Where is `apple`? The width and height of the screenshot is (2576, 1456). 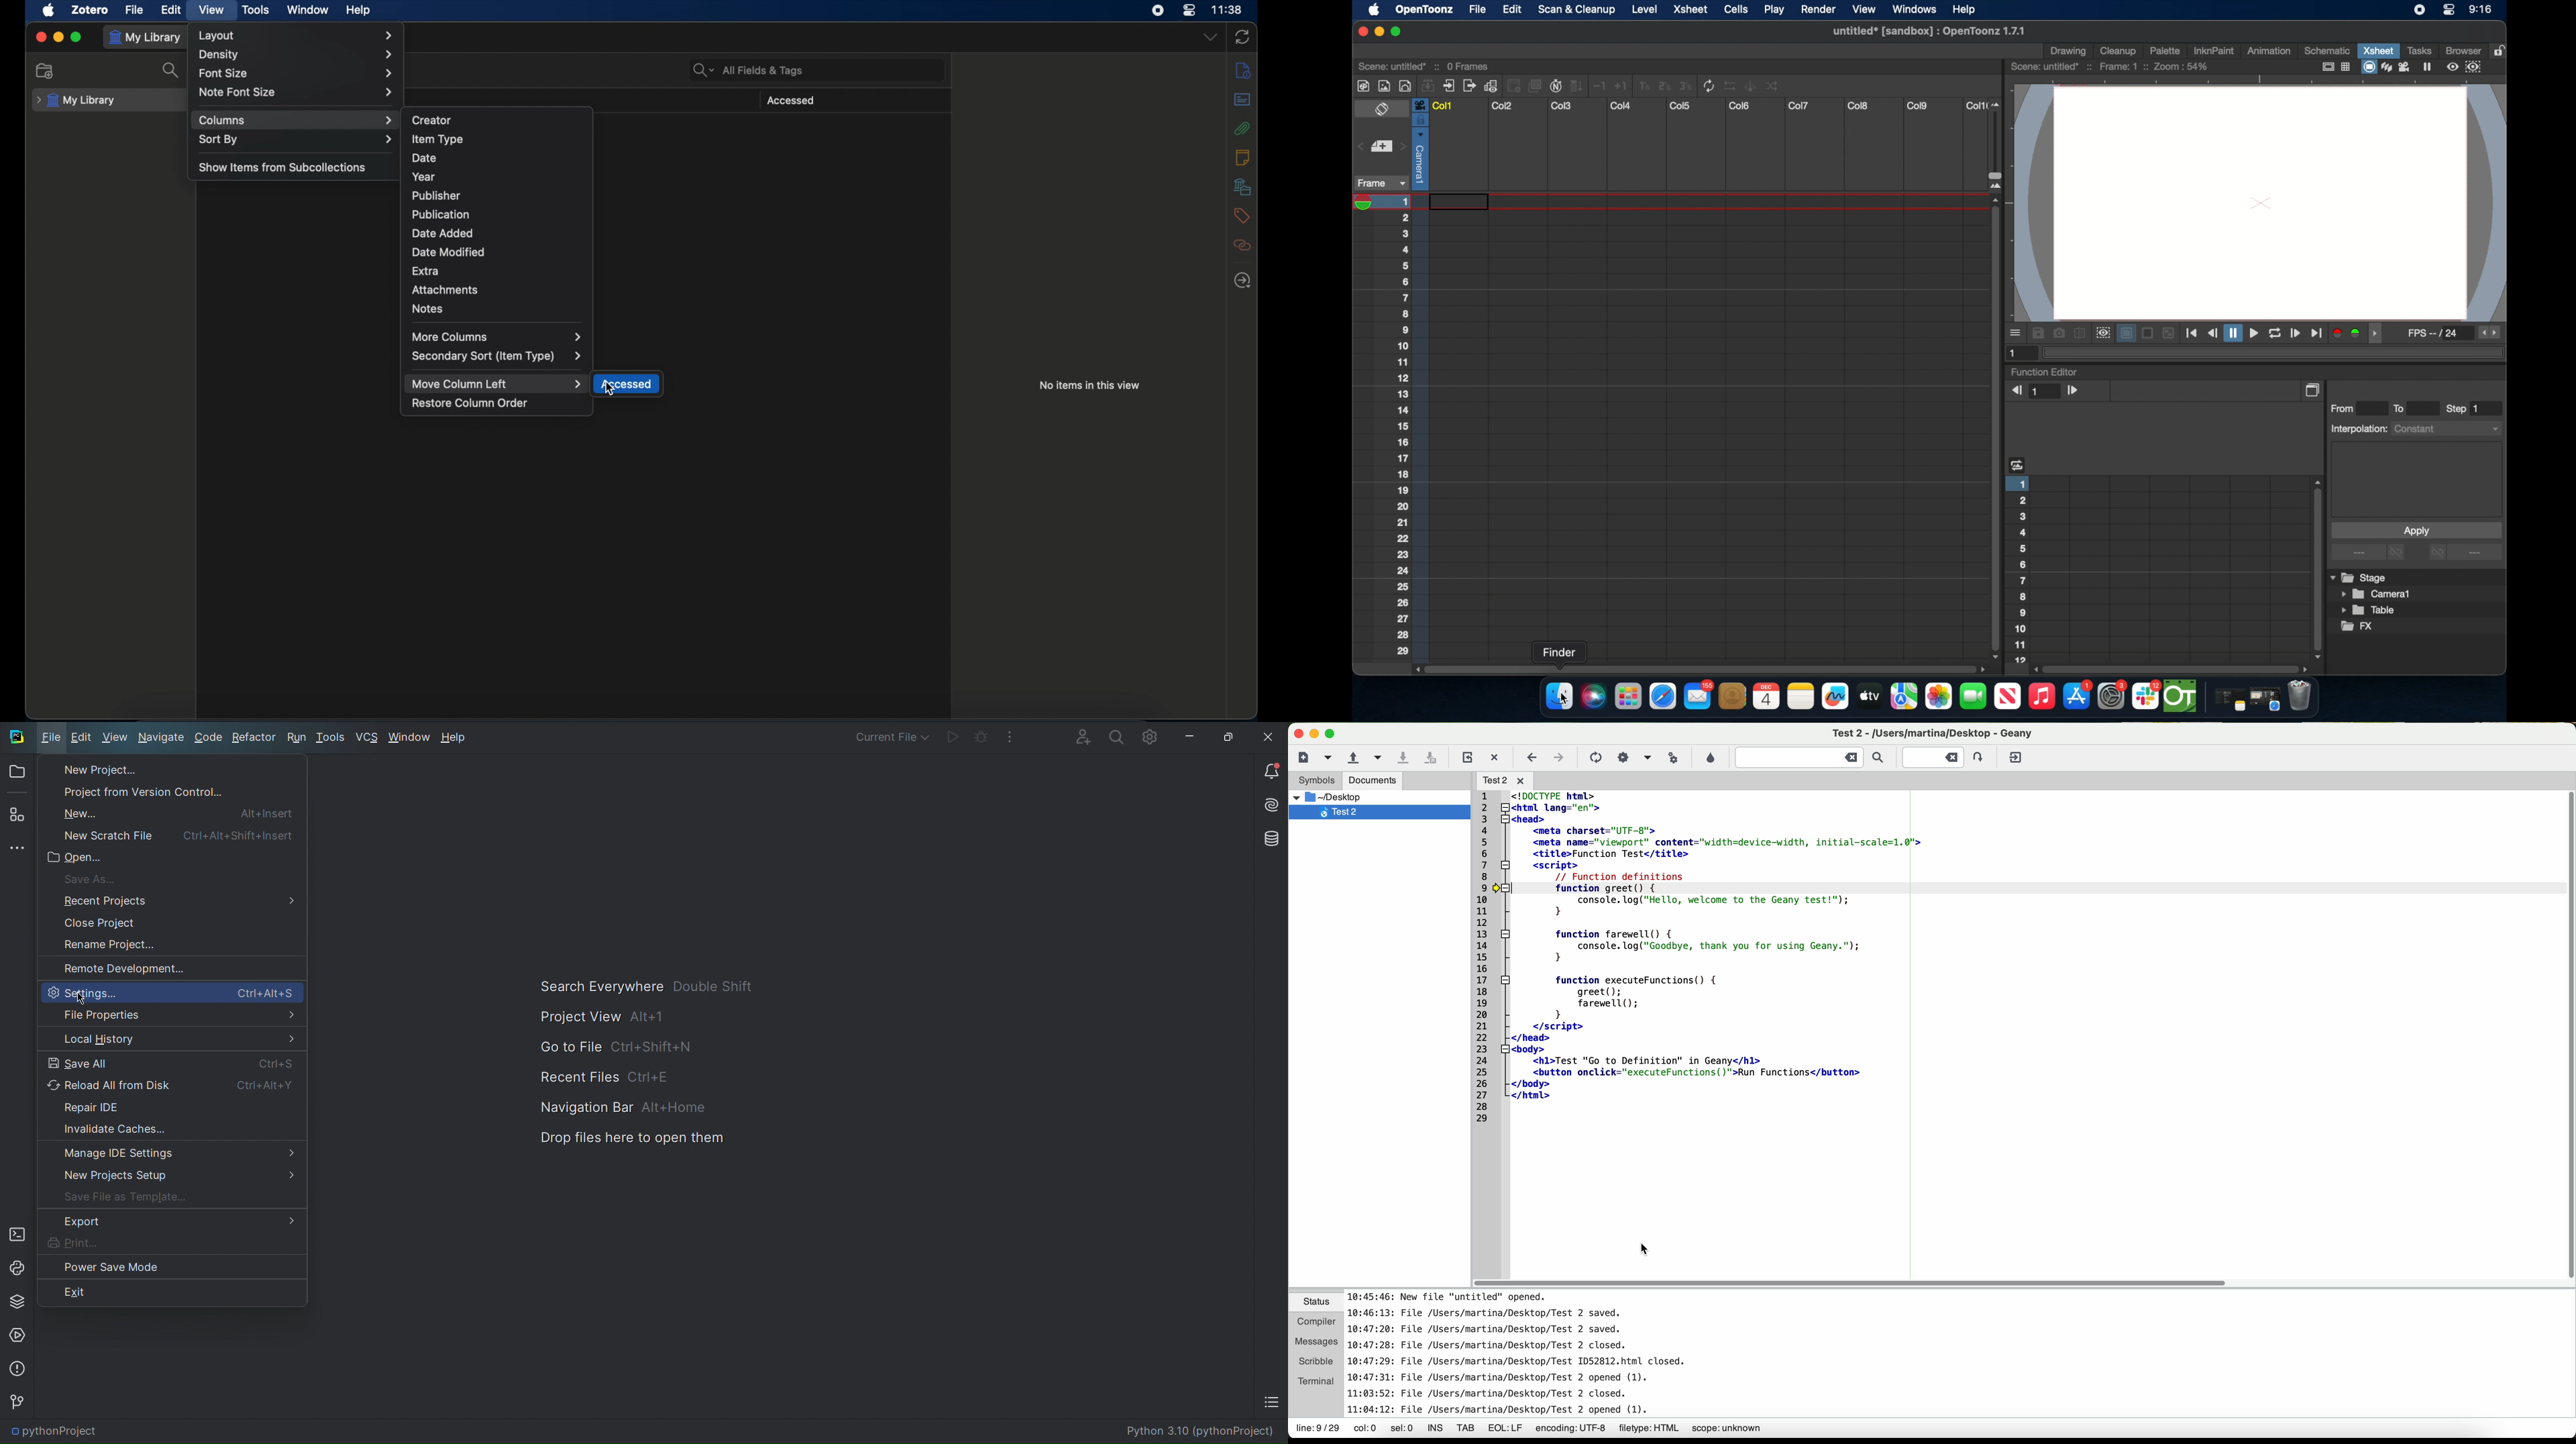 apple is located at coordinates (48, 11).